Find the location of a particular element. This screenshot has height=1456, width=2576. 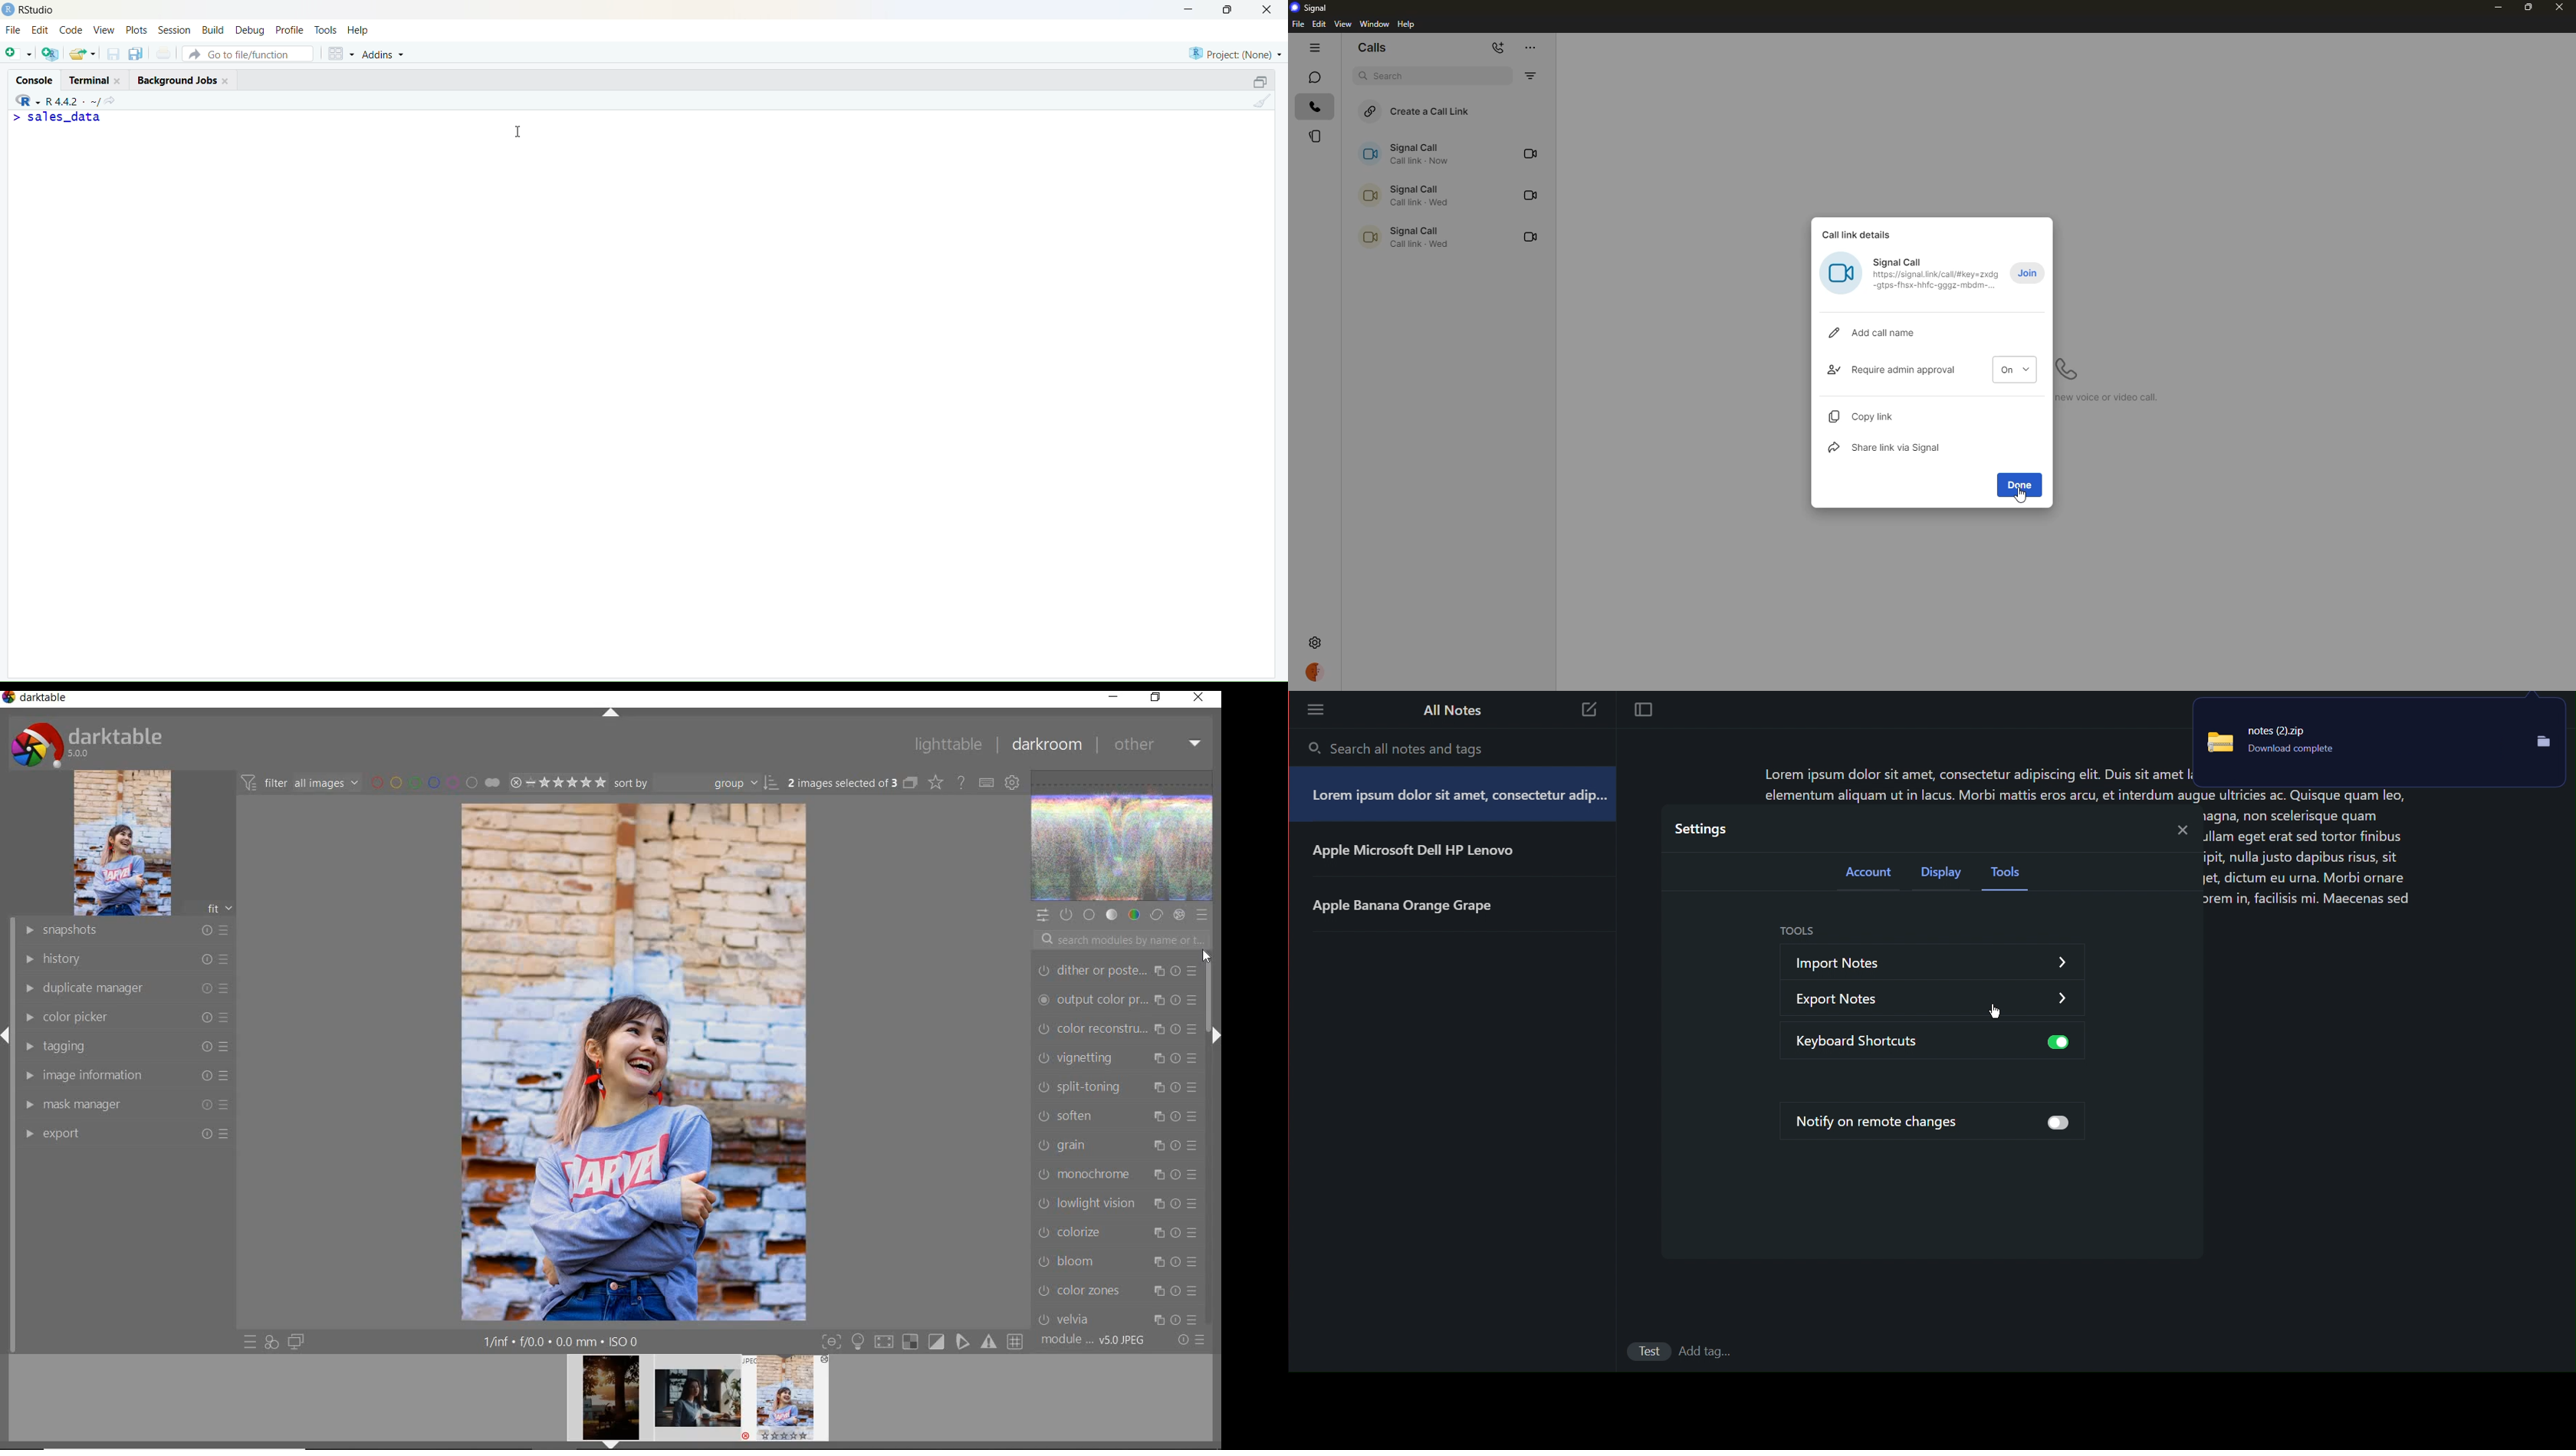

Import Notes is located at coordinates (1900, 960).